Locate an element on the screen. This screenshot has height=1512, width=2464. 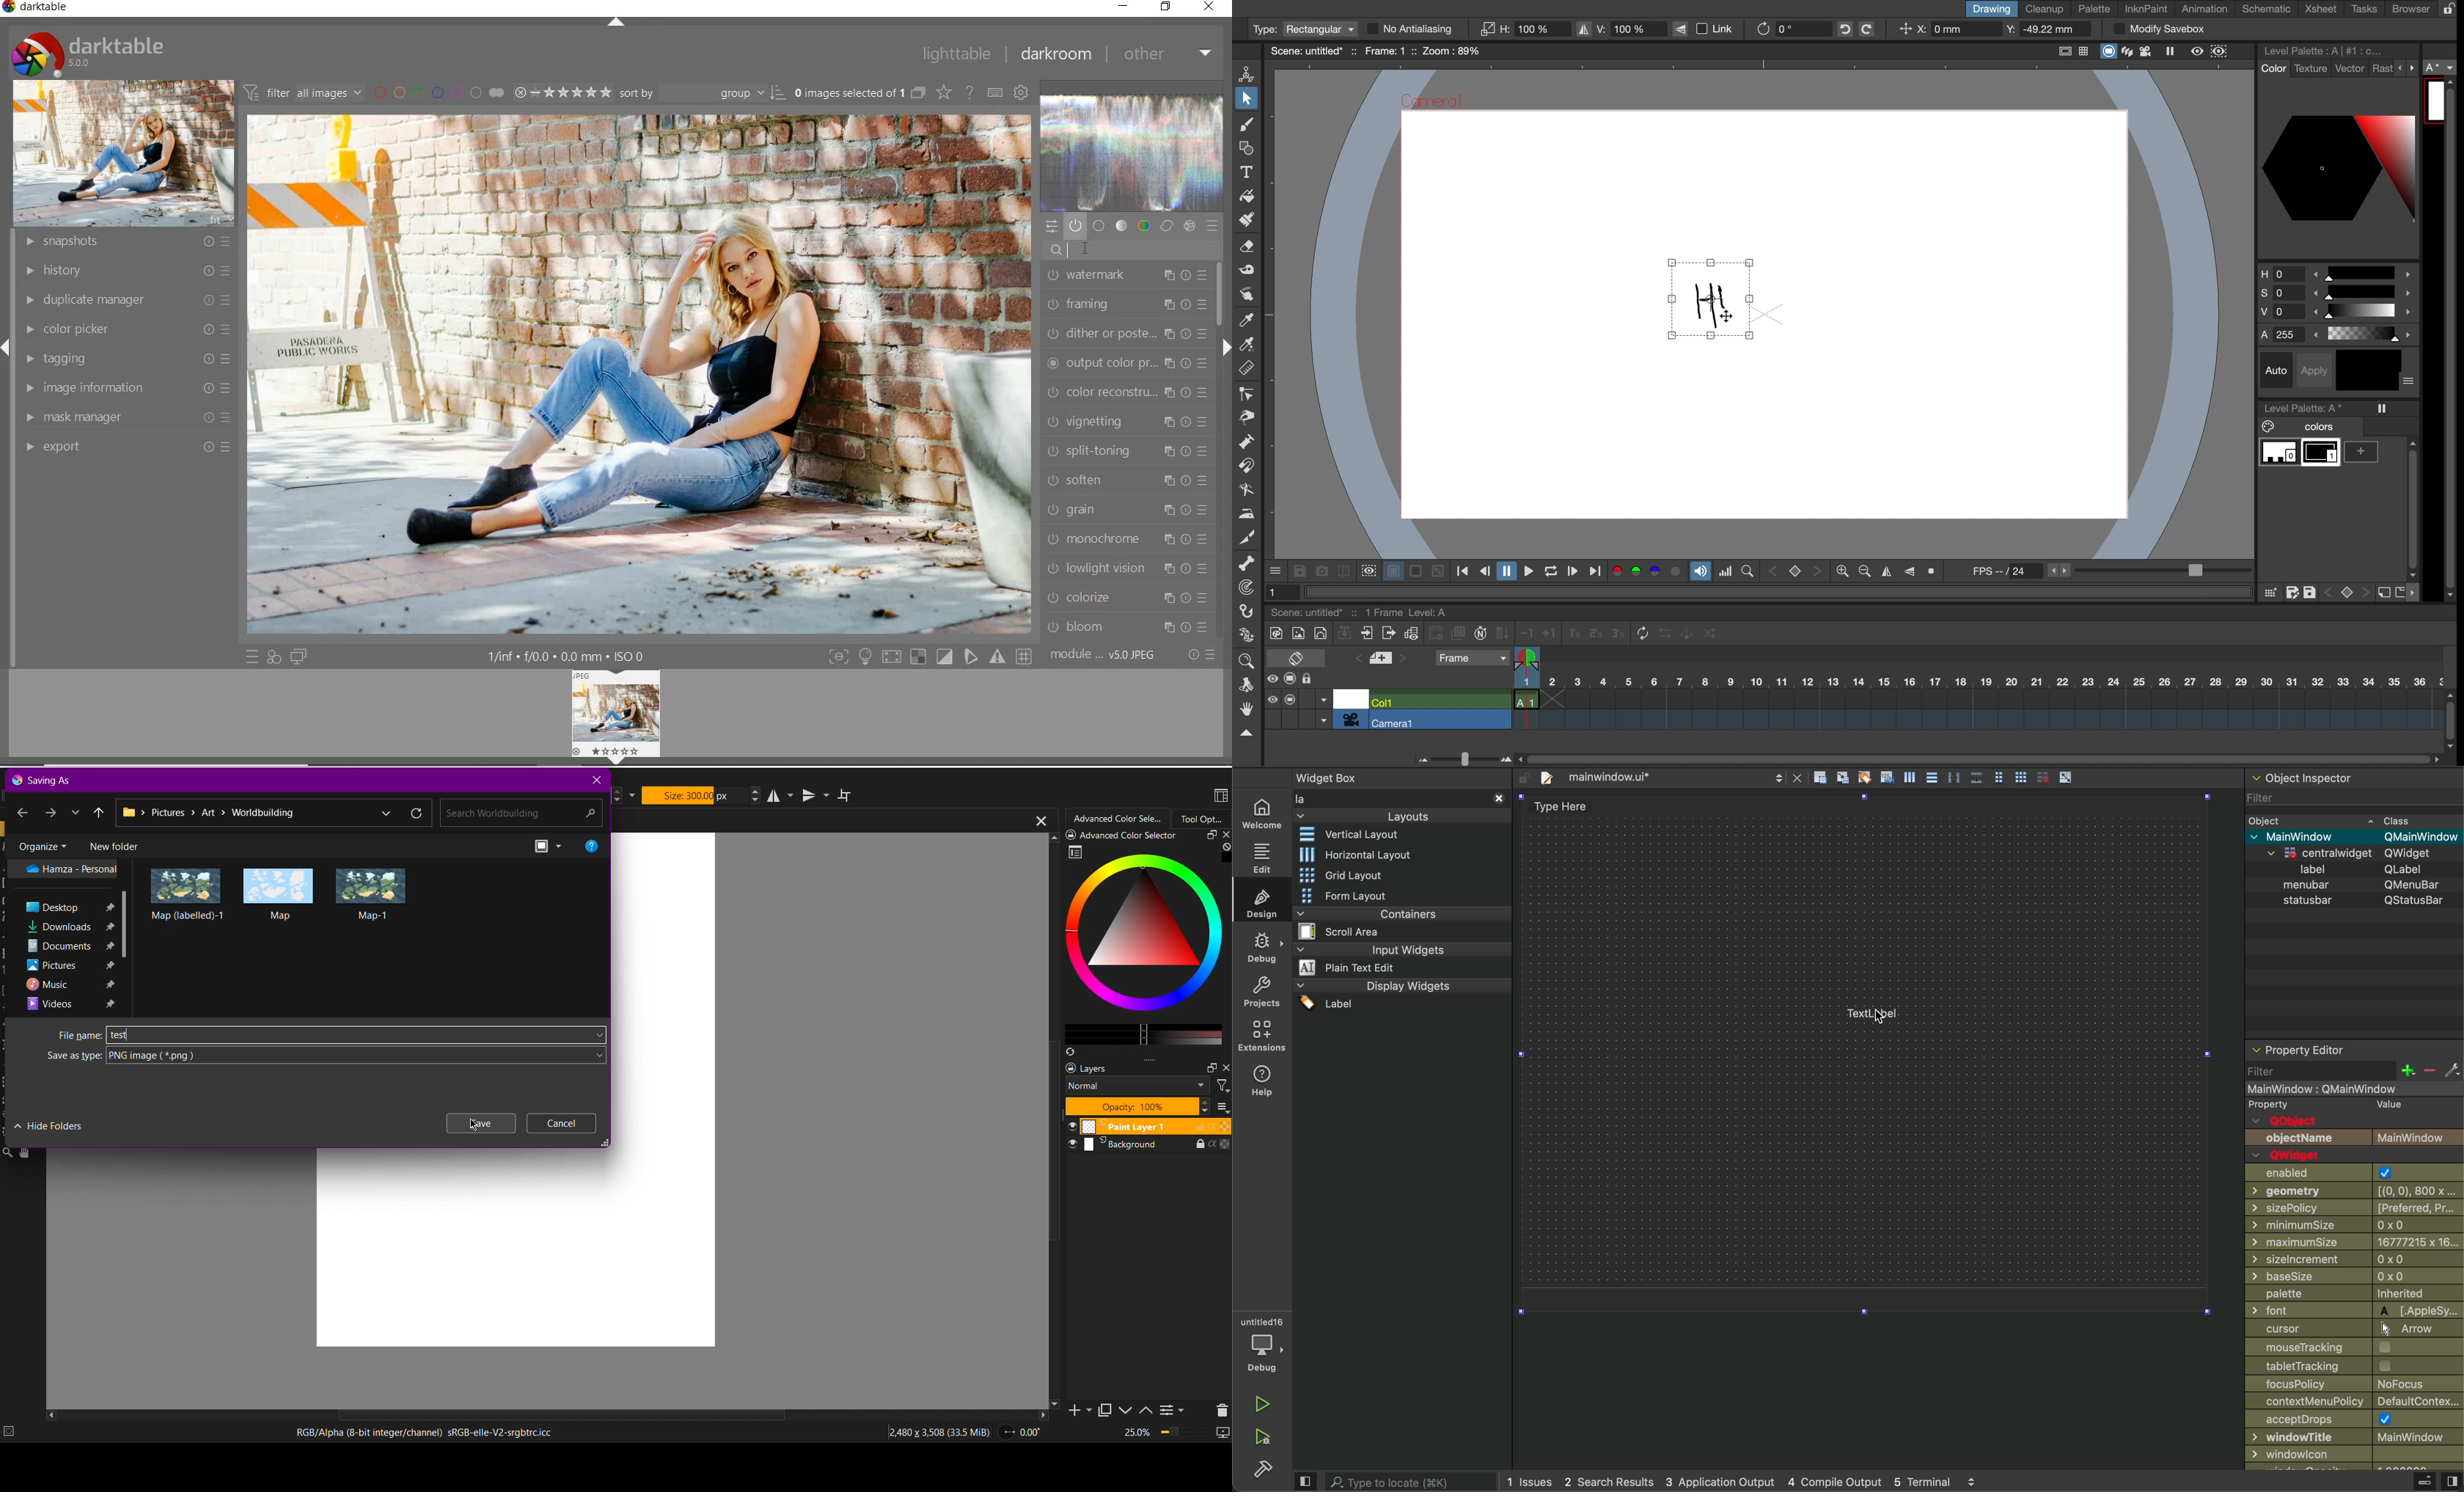
level palette a is located at coordinates (2307, 406).